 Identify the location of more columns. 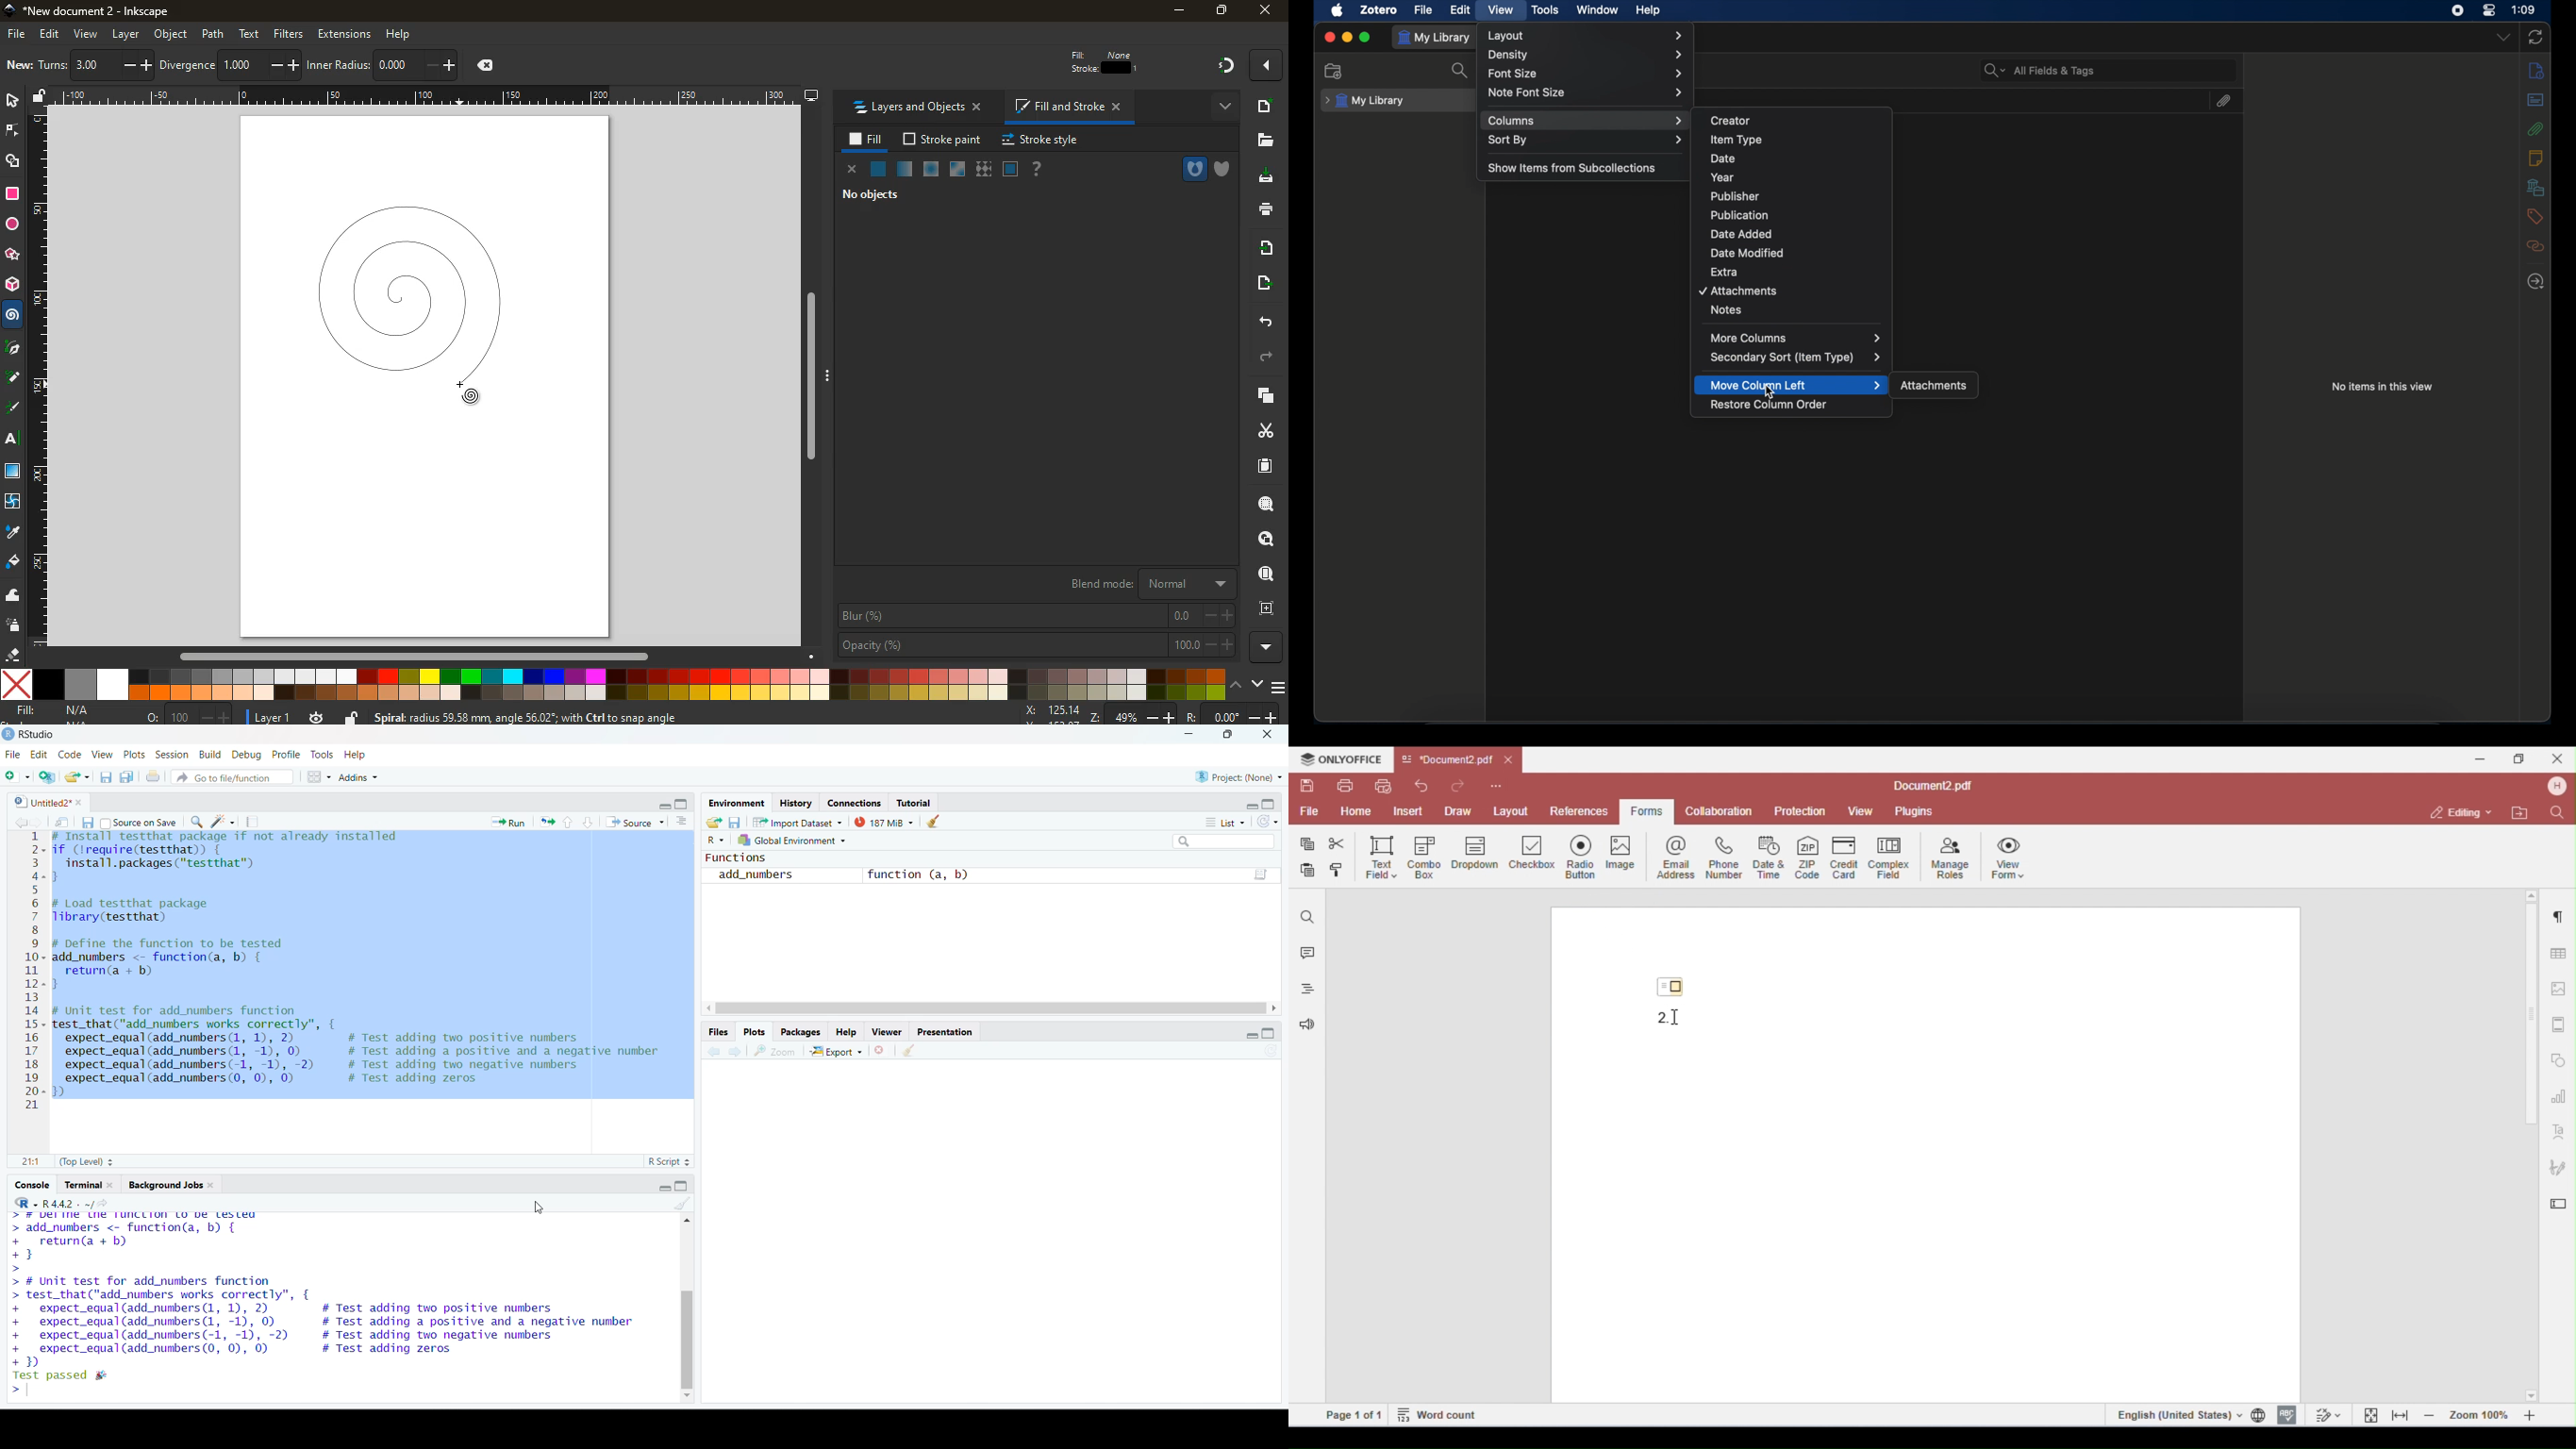
(1796, 337).